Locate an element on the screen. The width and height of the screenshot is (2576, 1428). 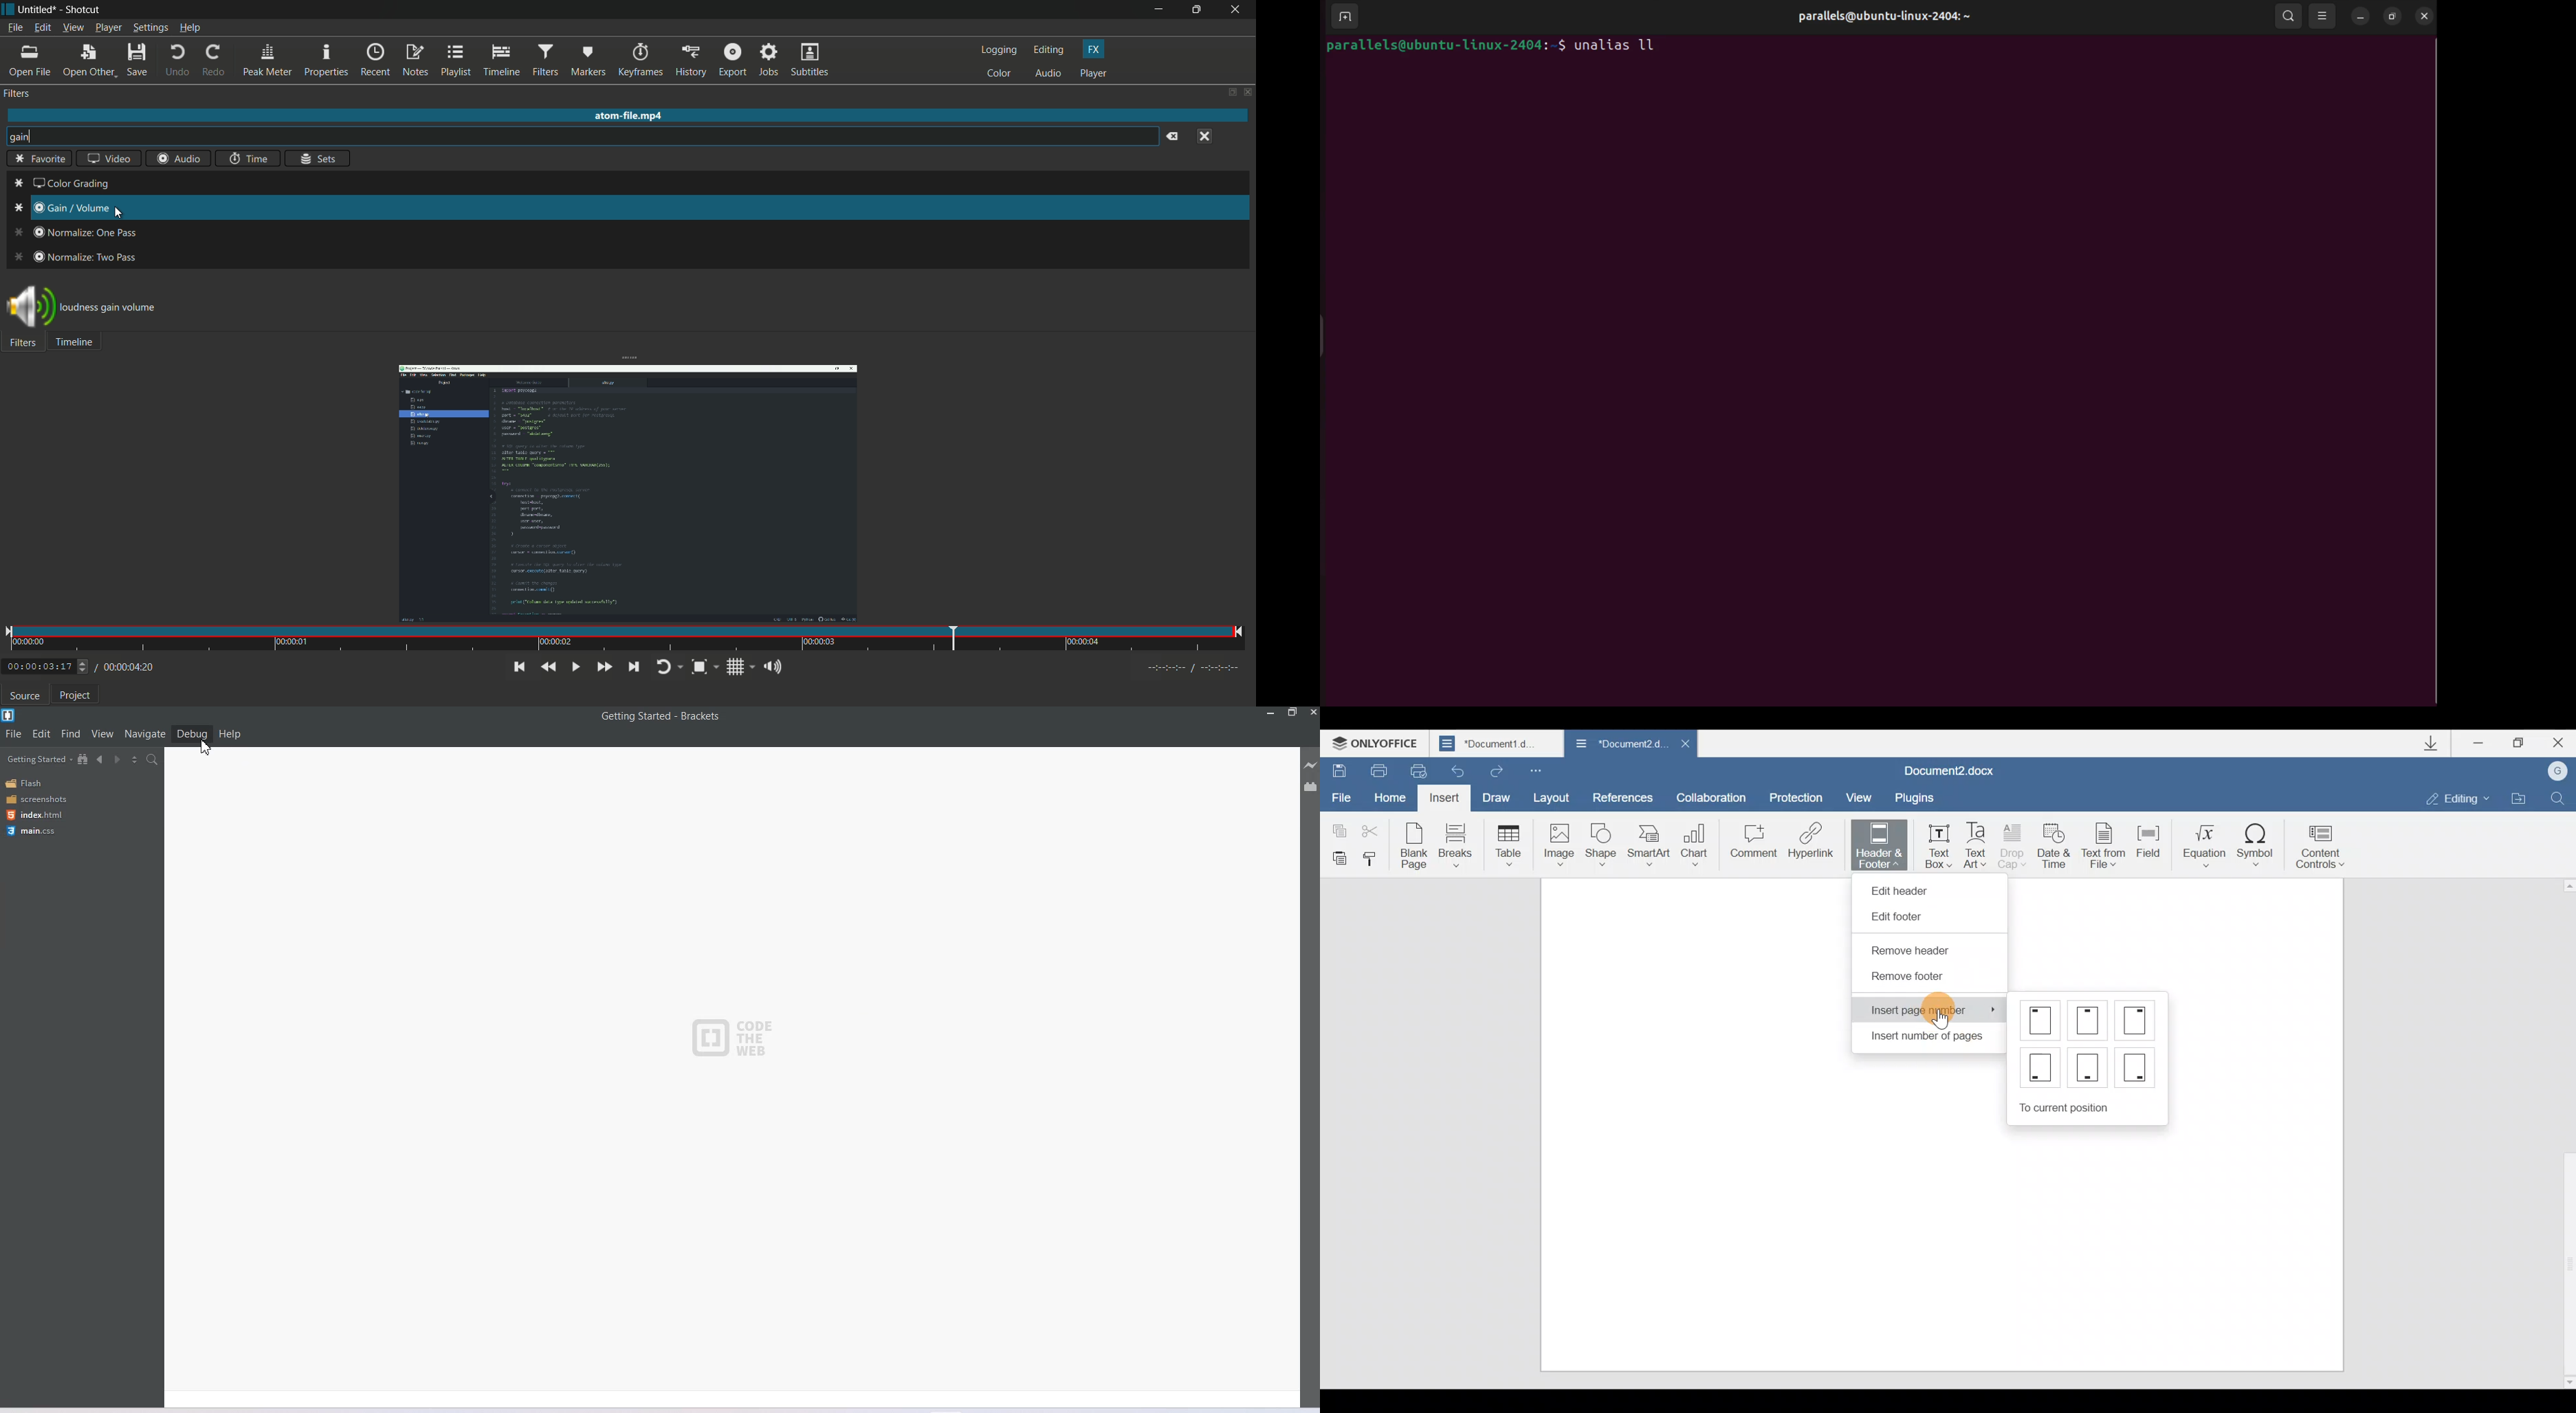
file menu is located at coordinates (15, 27).